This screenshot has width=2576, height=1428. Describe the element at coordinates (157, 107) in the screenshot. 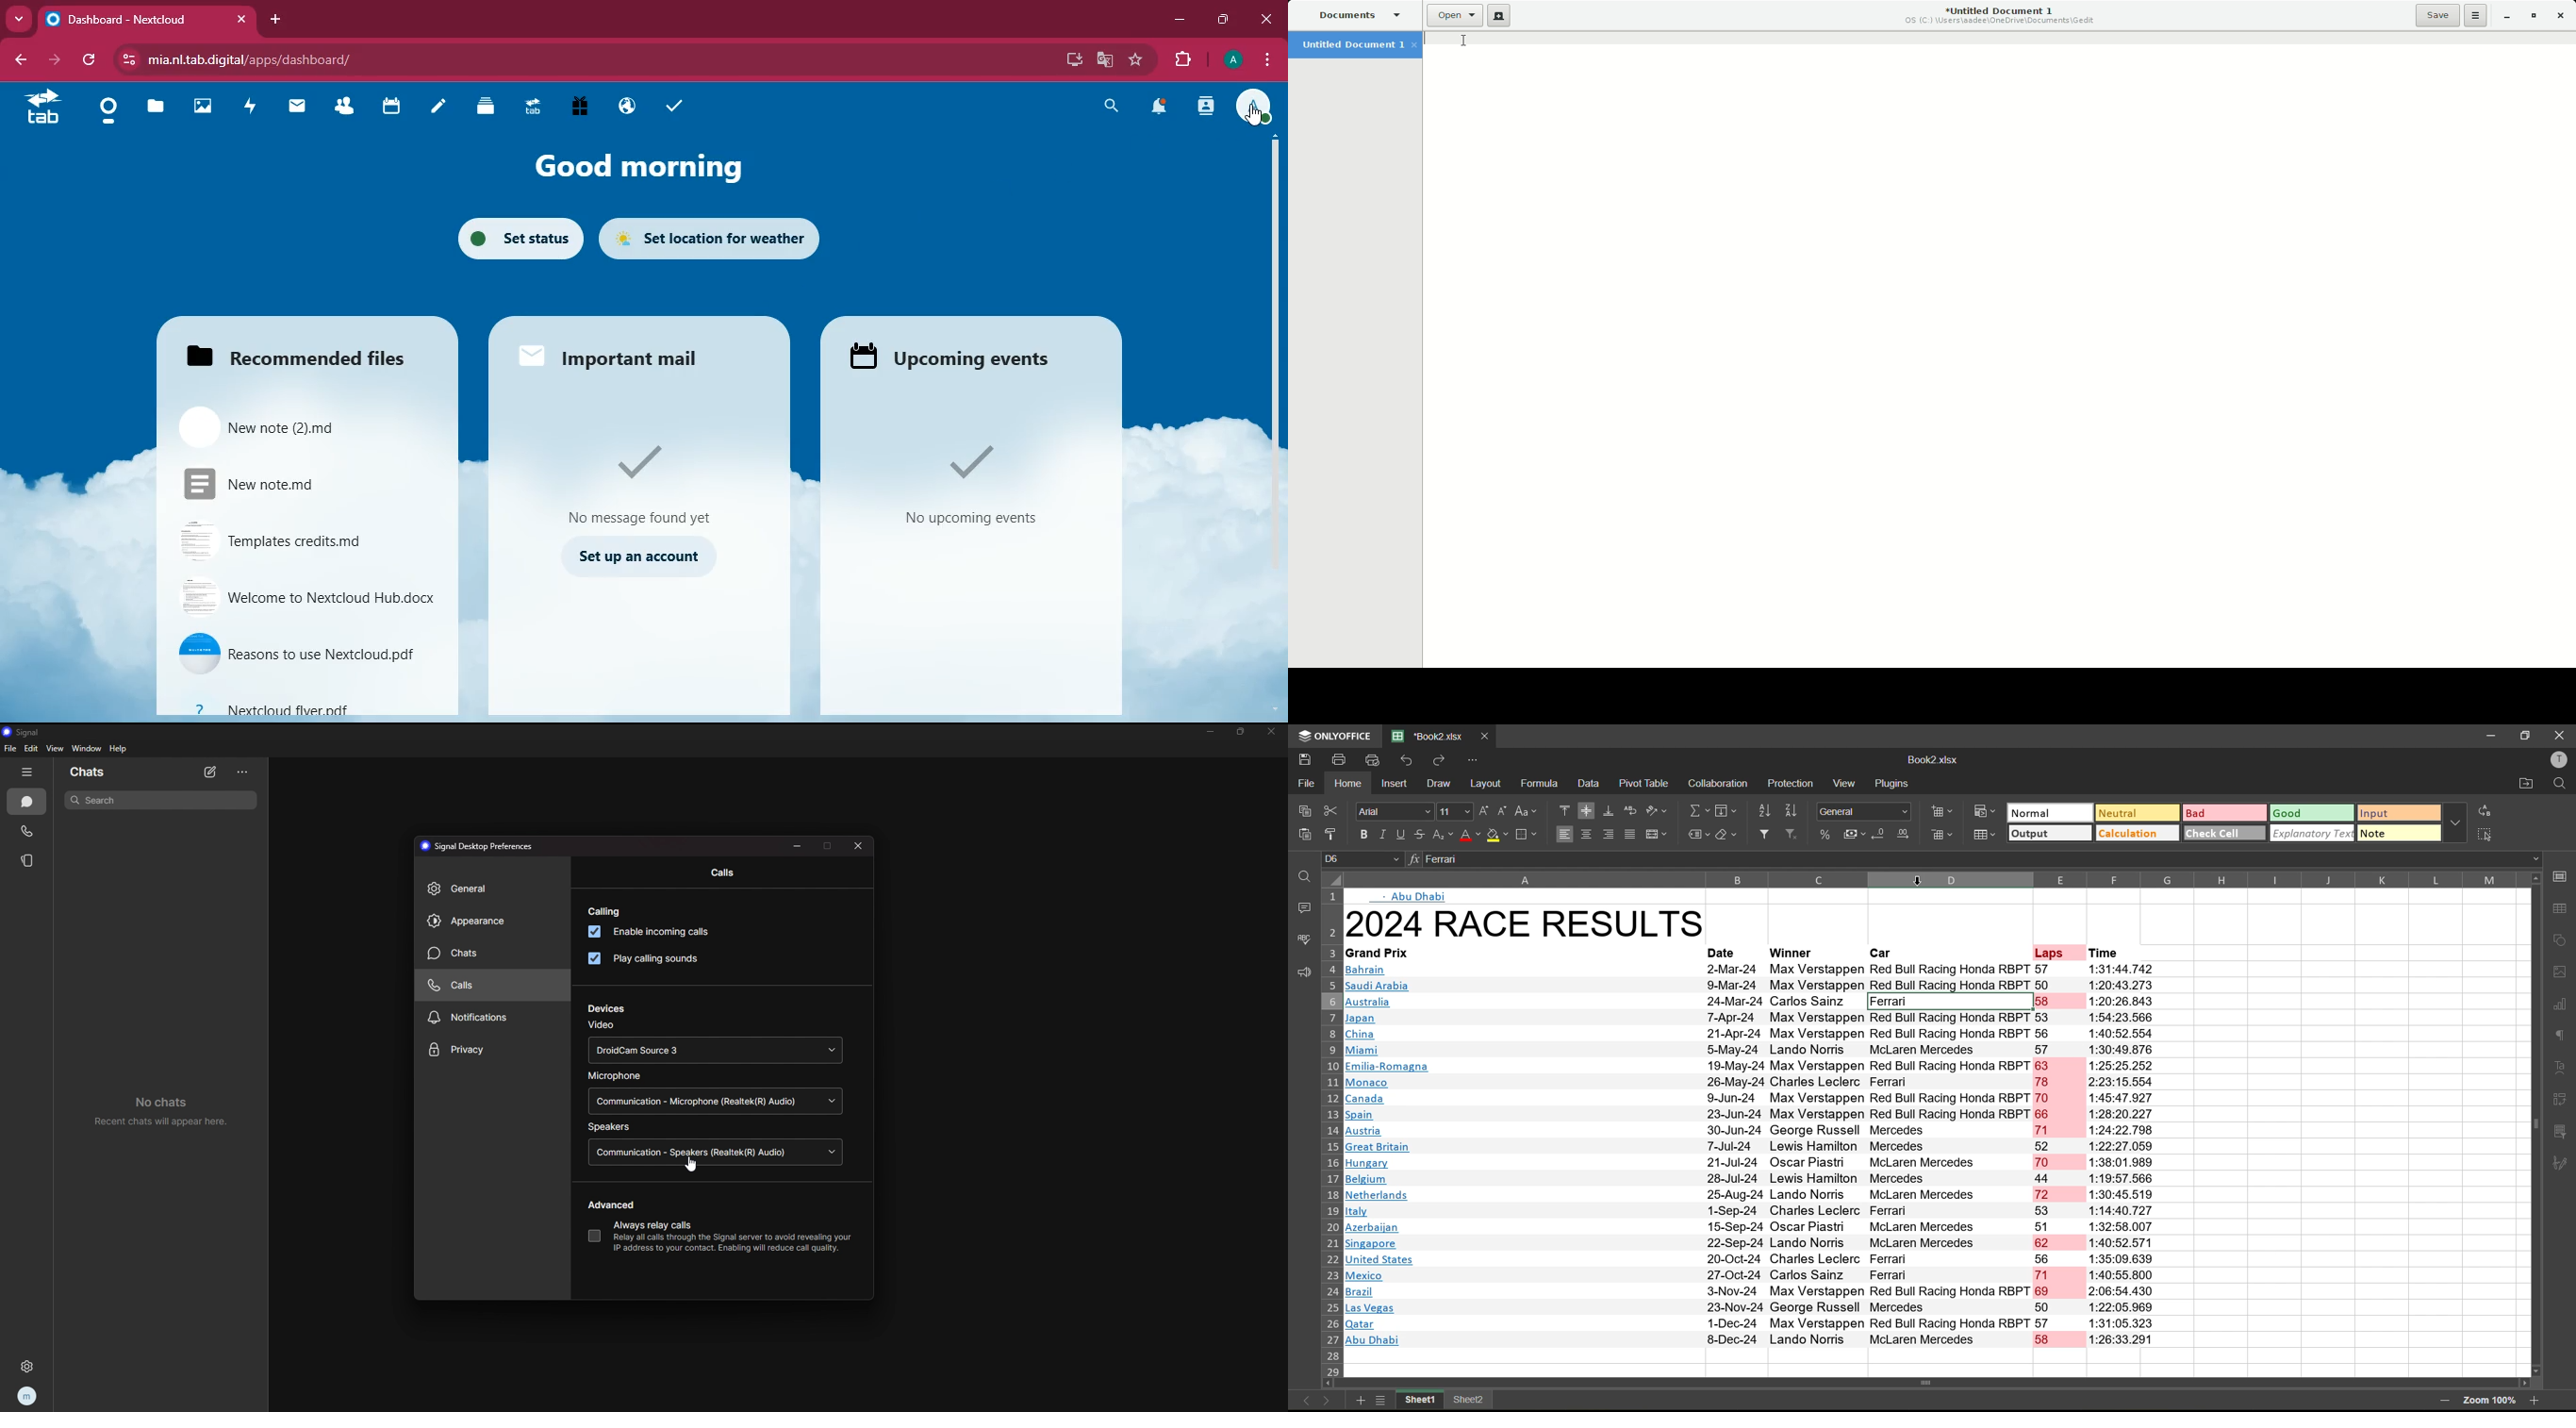

I see `files` at that location.